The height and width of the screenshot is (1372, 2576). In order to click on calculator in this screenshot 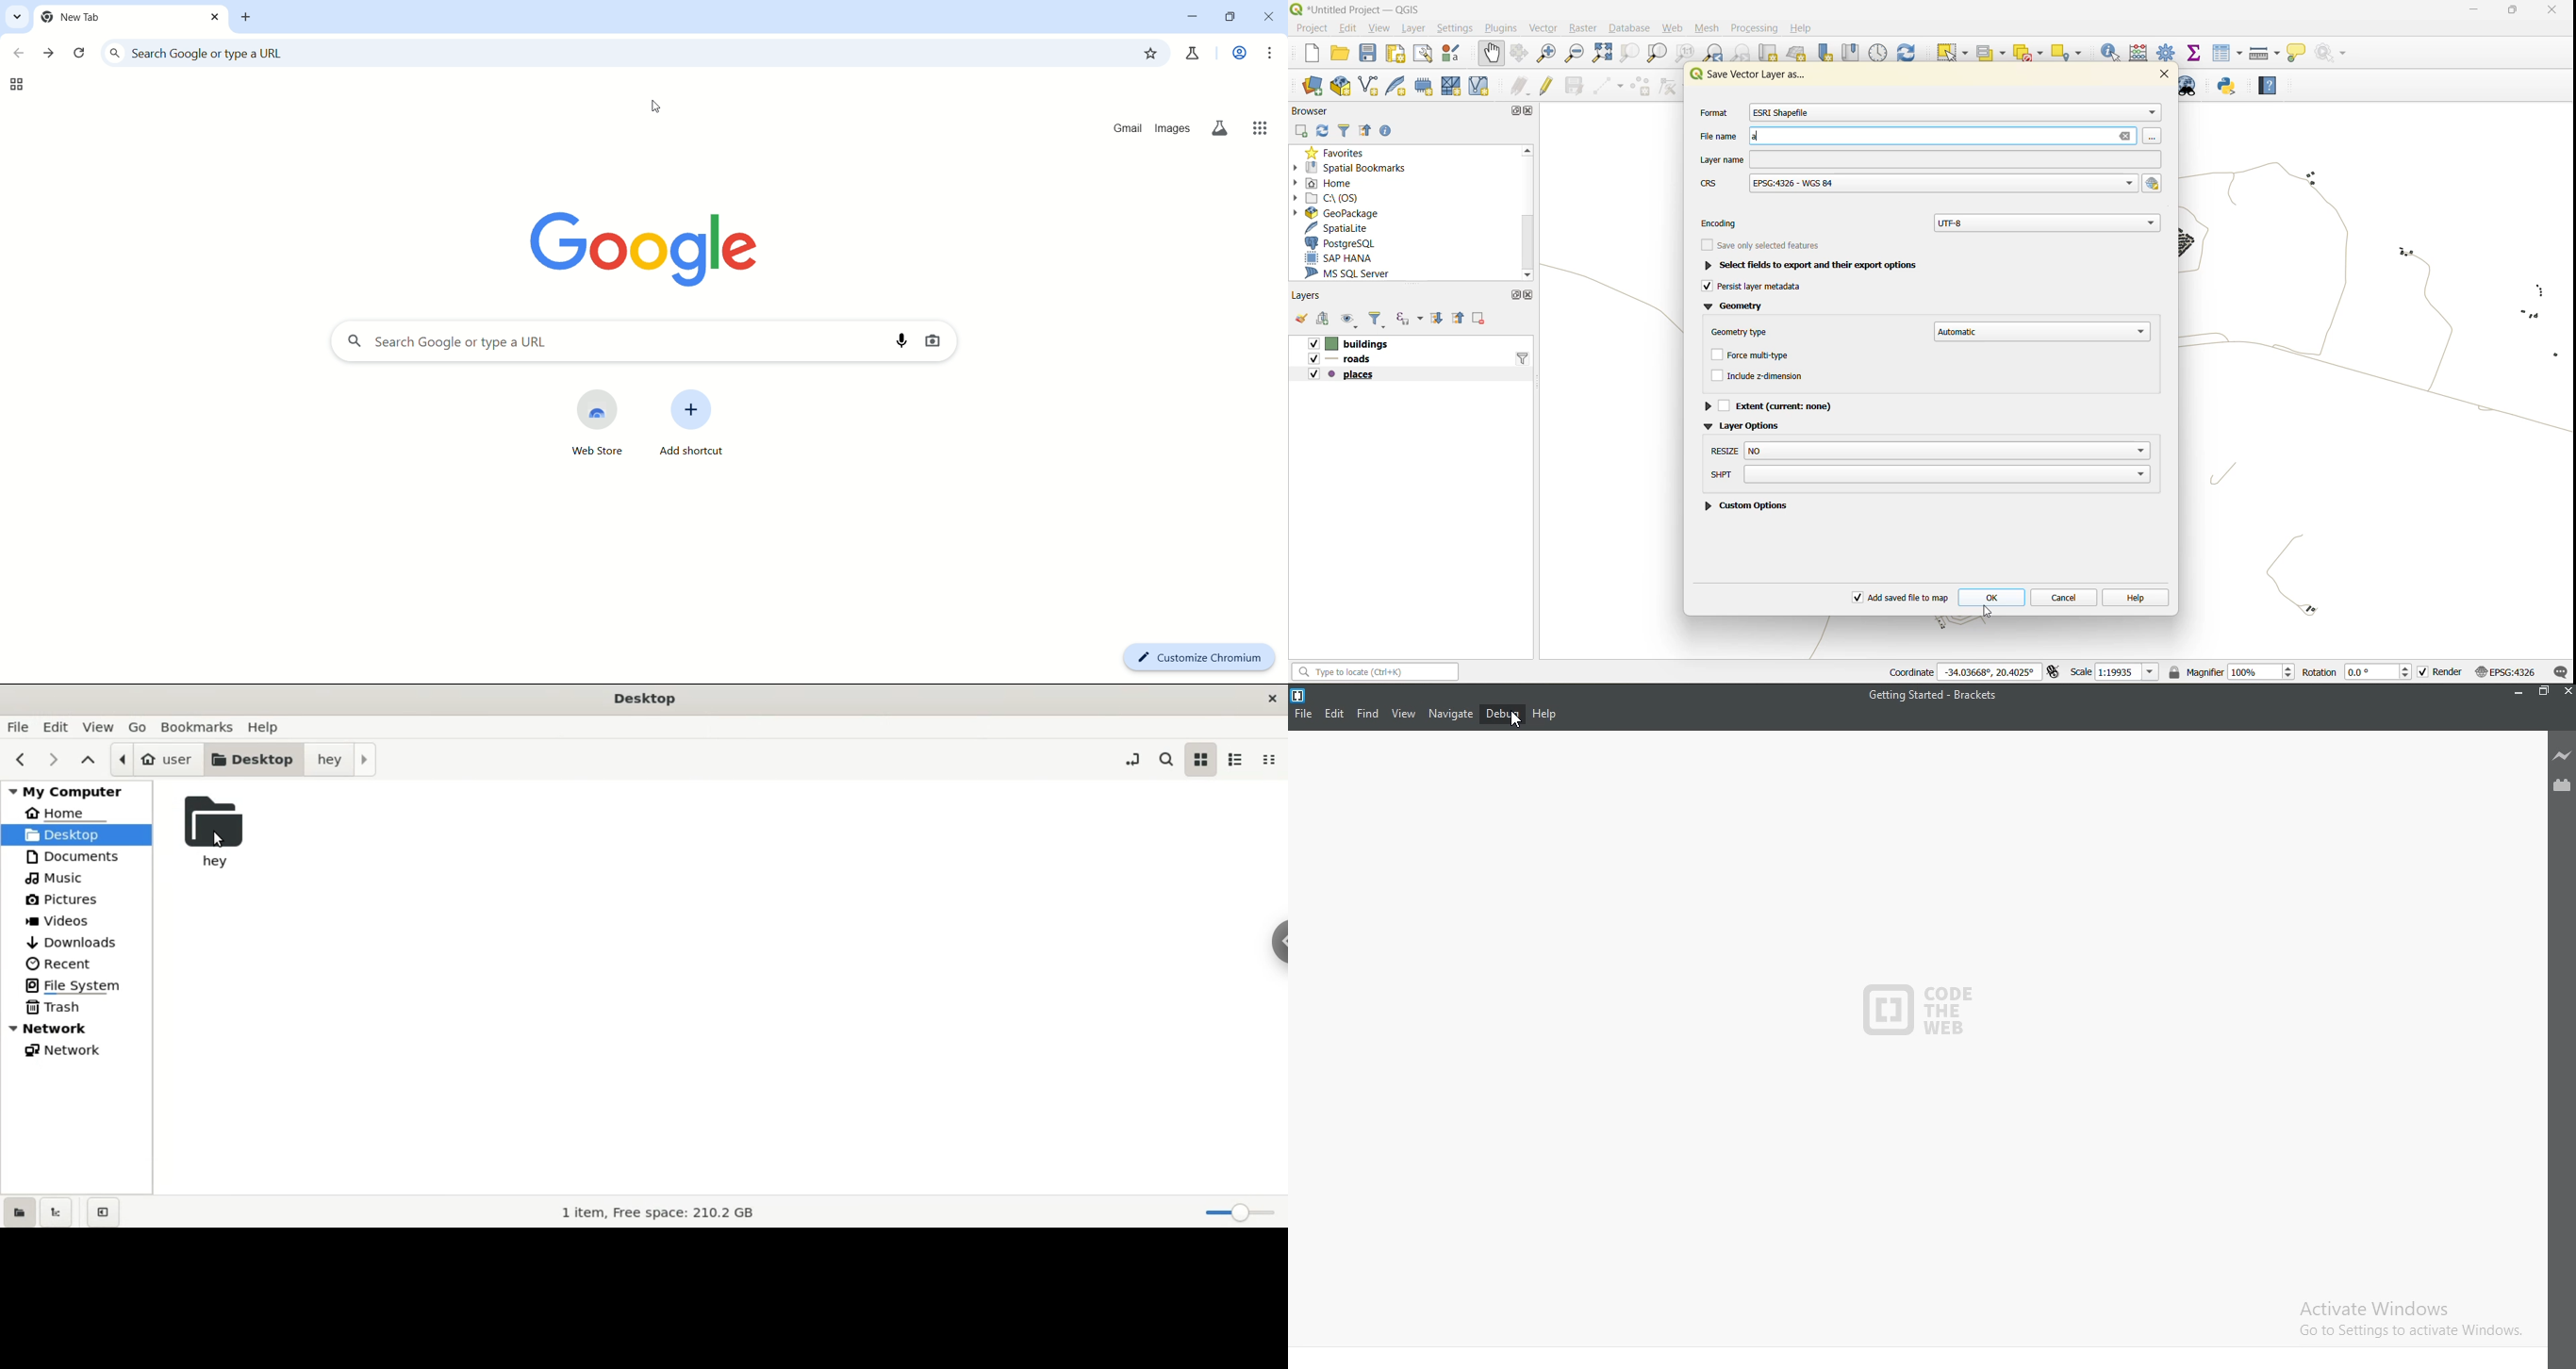, I will do `click(2139, 52)`.